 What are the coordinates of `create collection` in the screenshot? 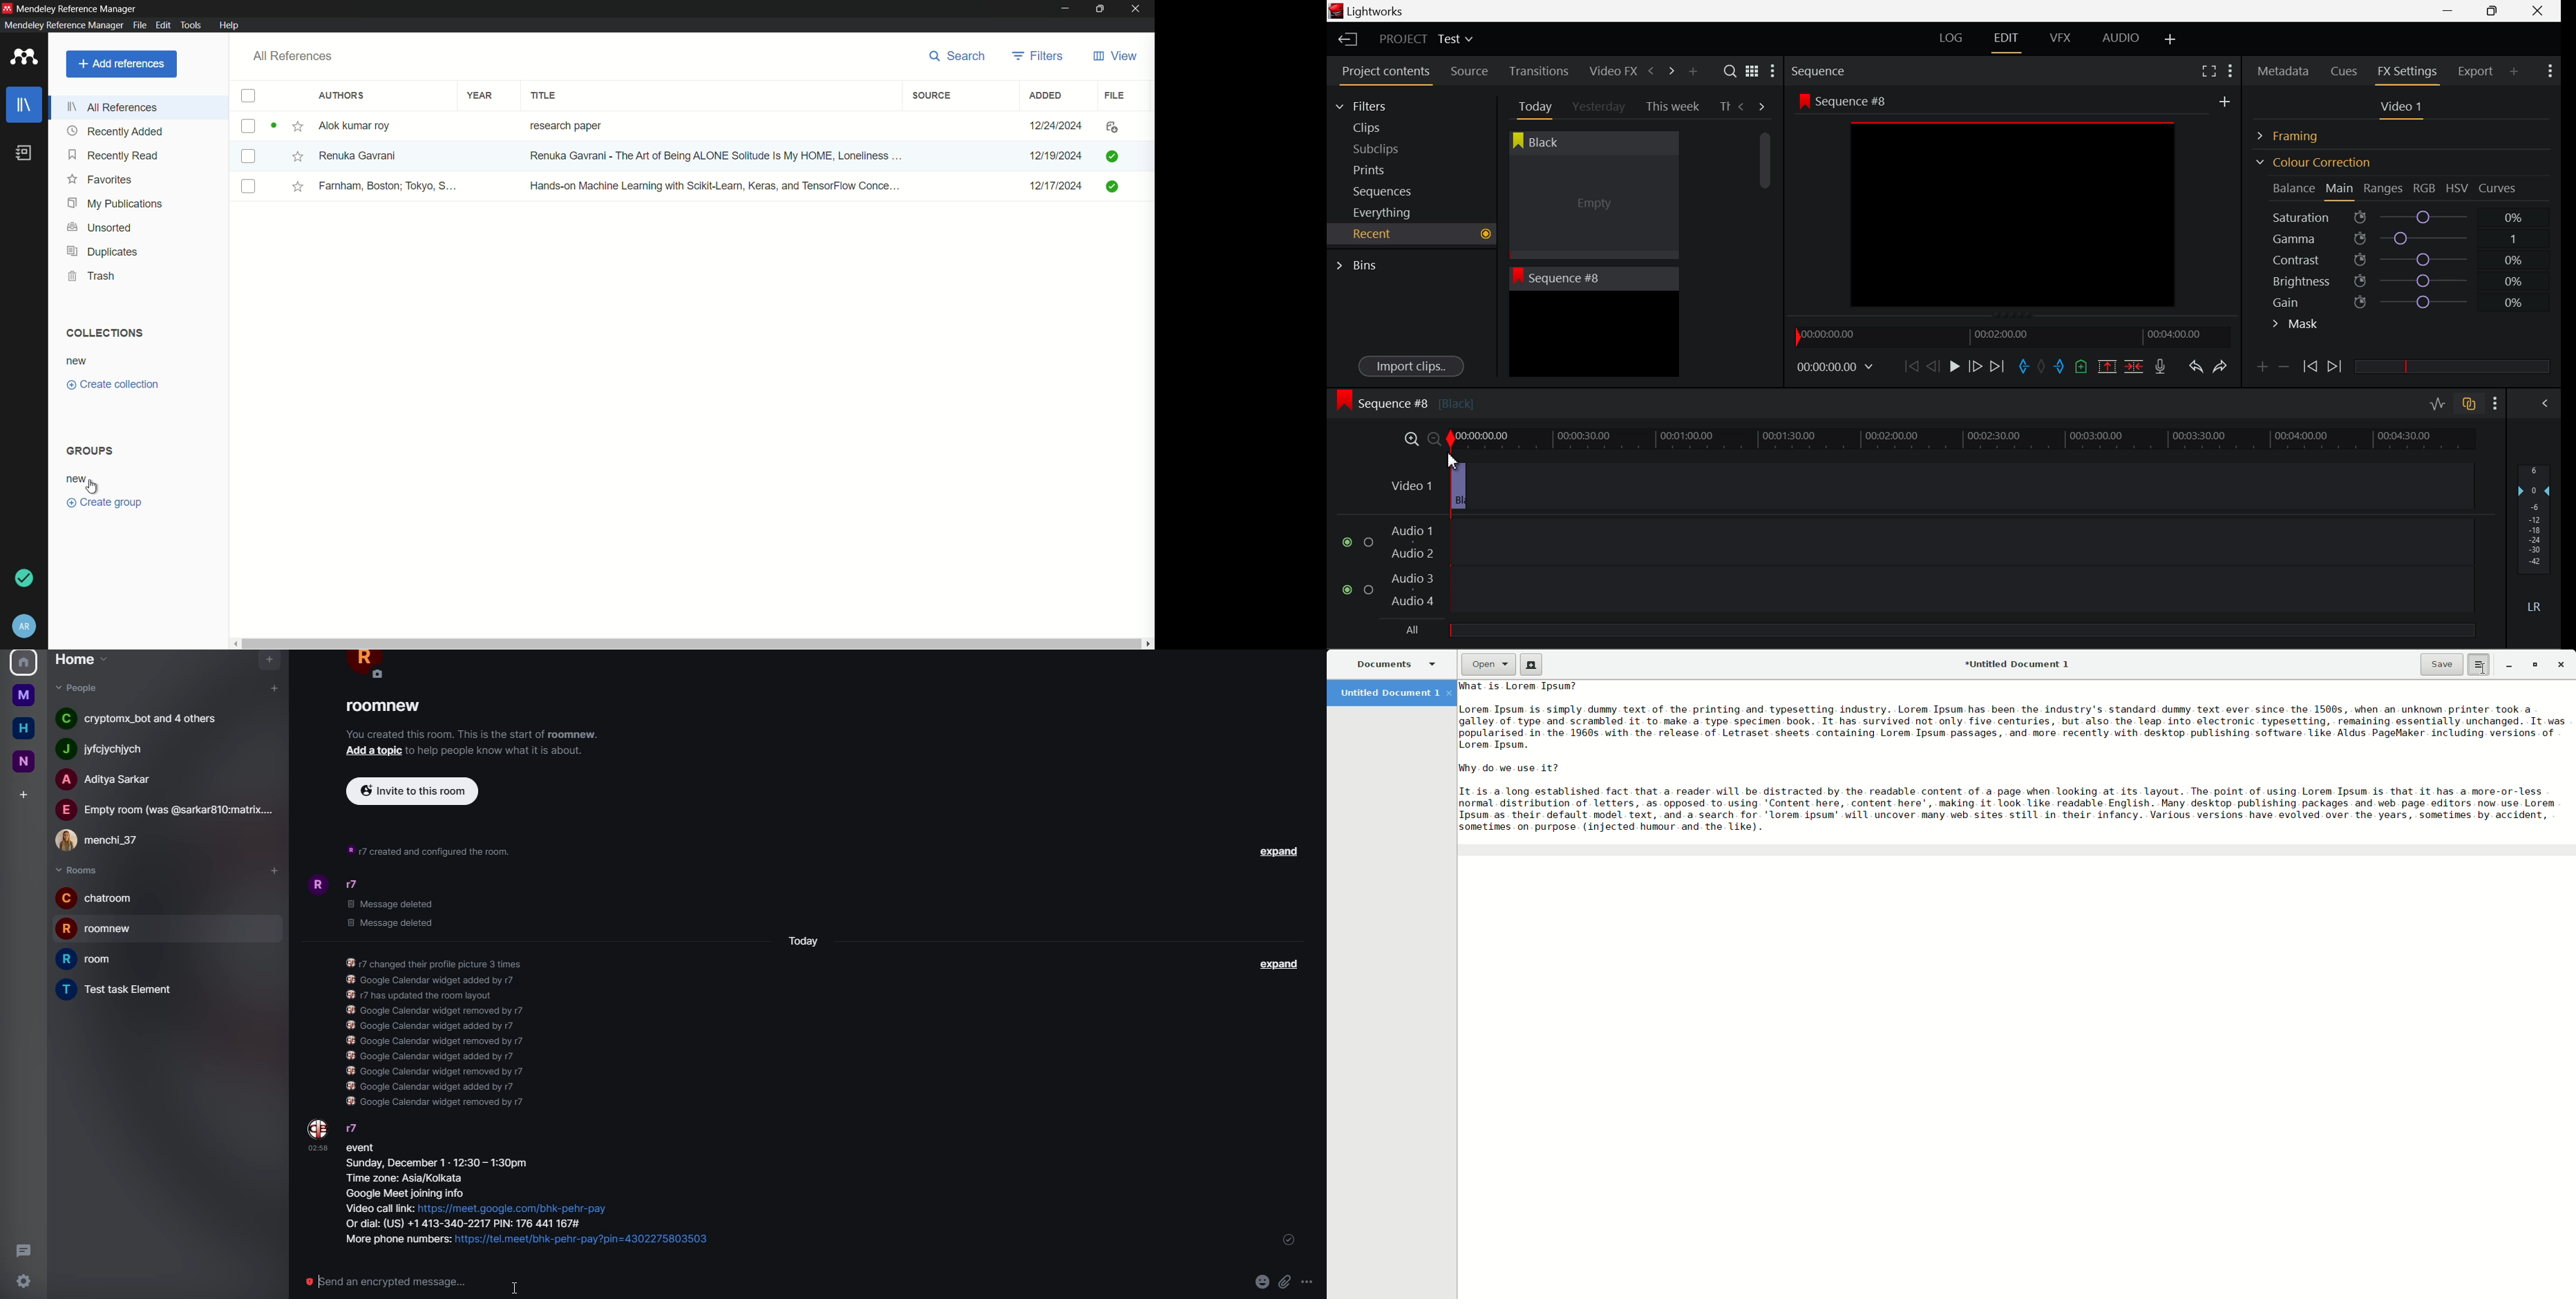 It's located at (113, 385).